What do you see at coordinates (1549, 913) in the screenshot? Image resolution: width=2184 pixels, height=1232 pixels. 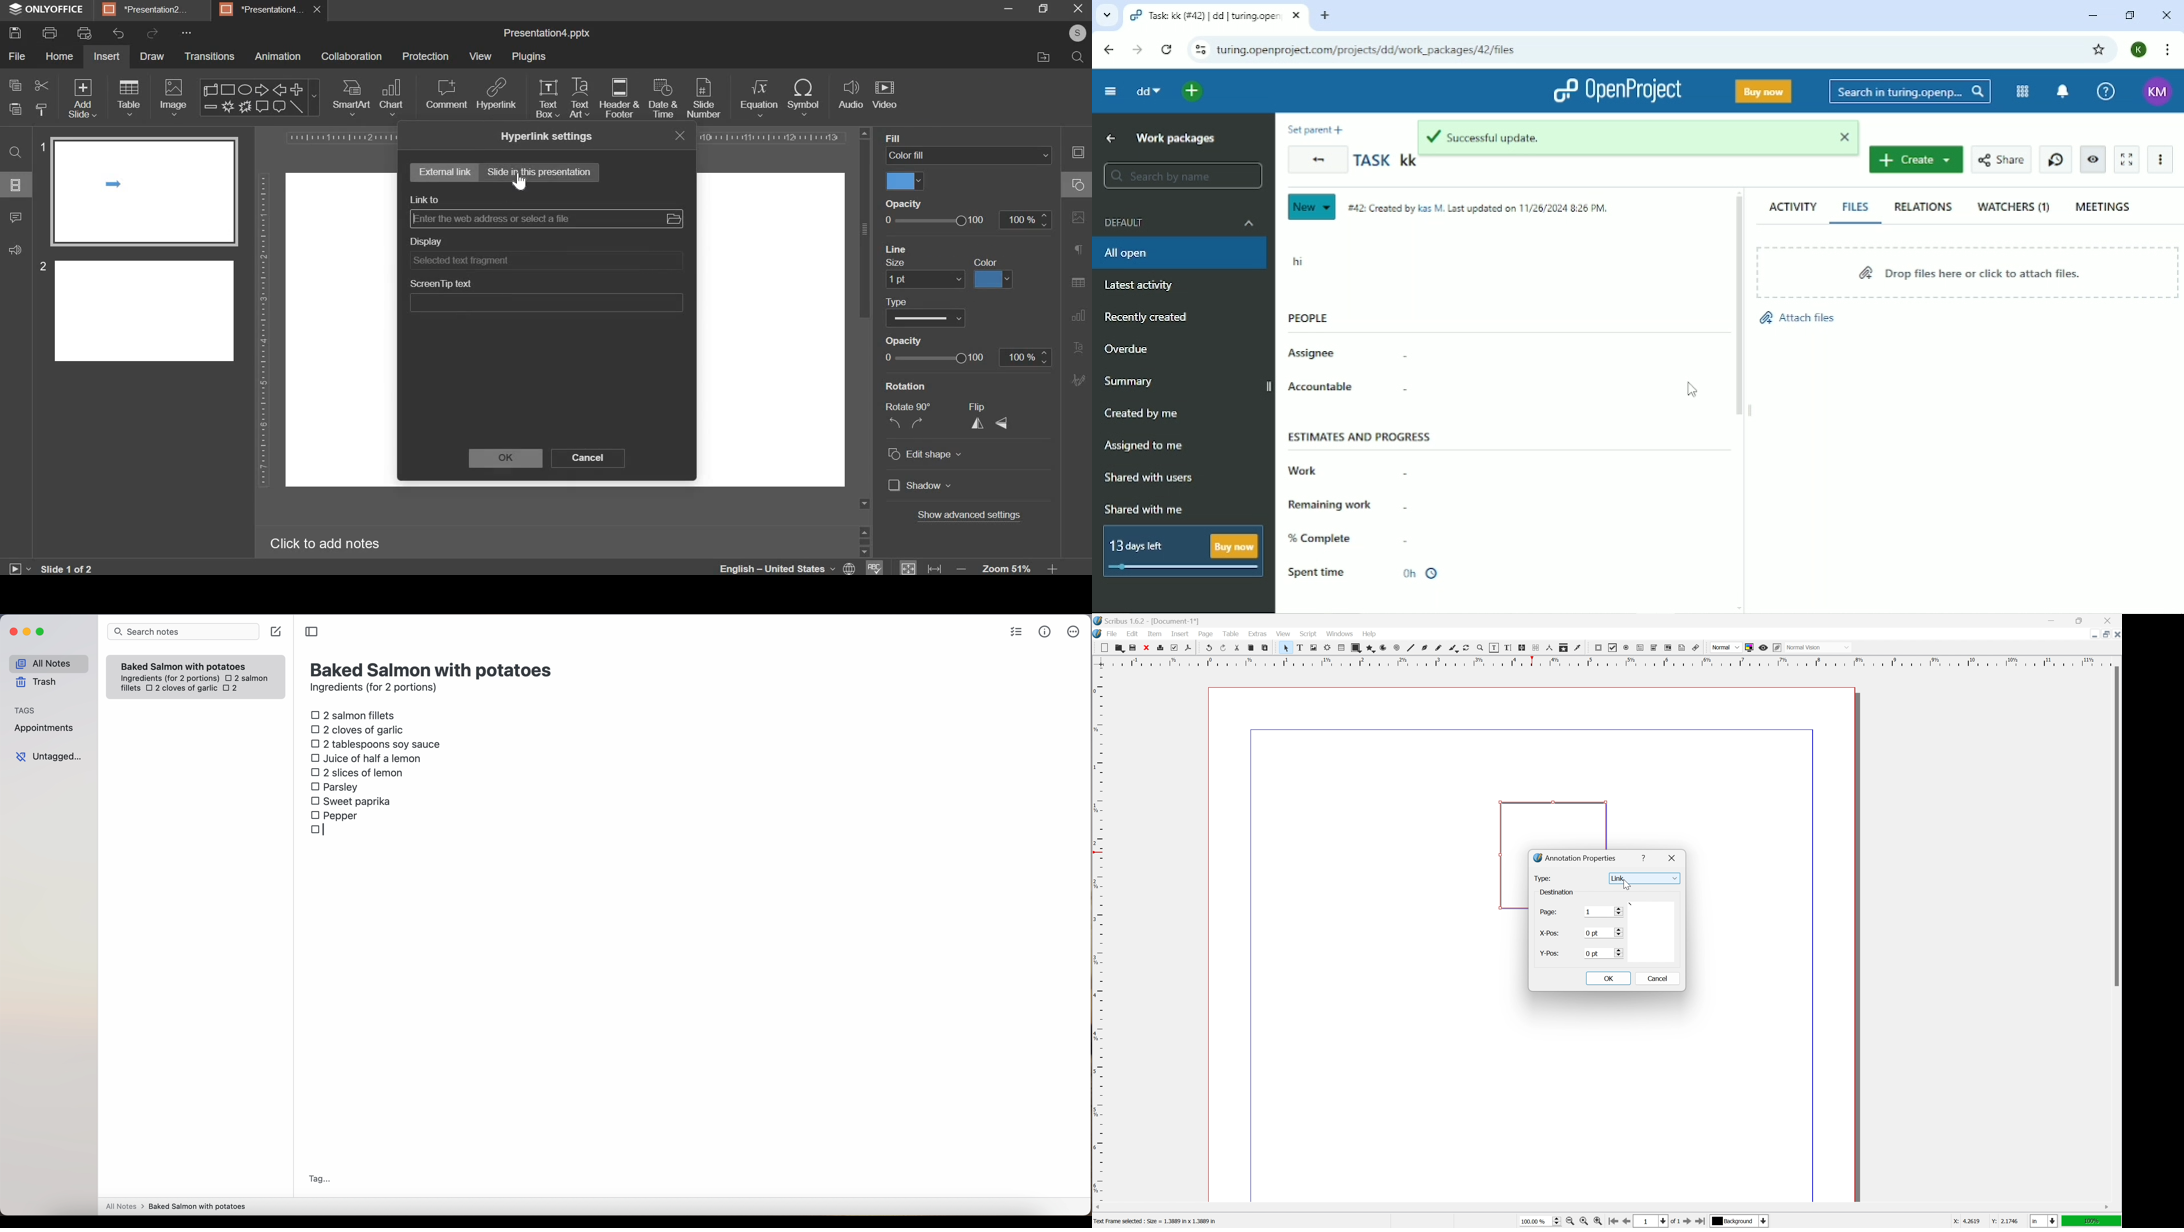 I see `page:` at bounding box center [1549, 913].